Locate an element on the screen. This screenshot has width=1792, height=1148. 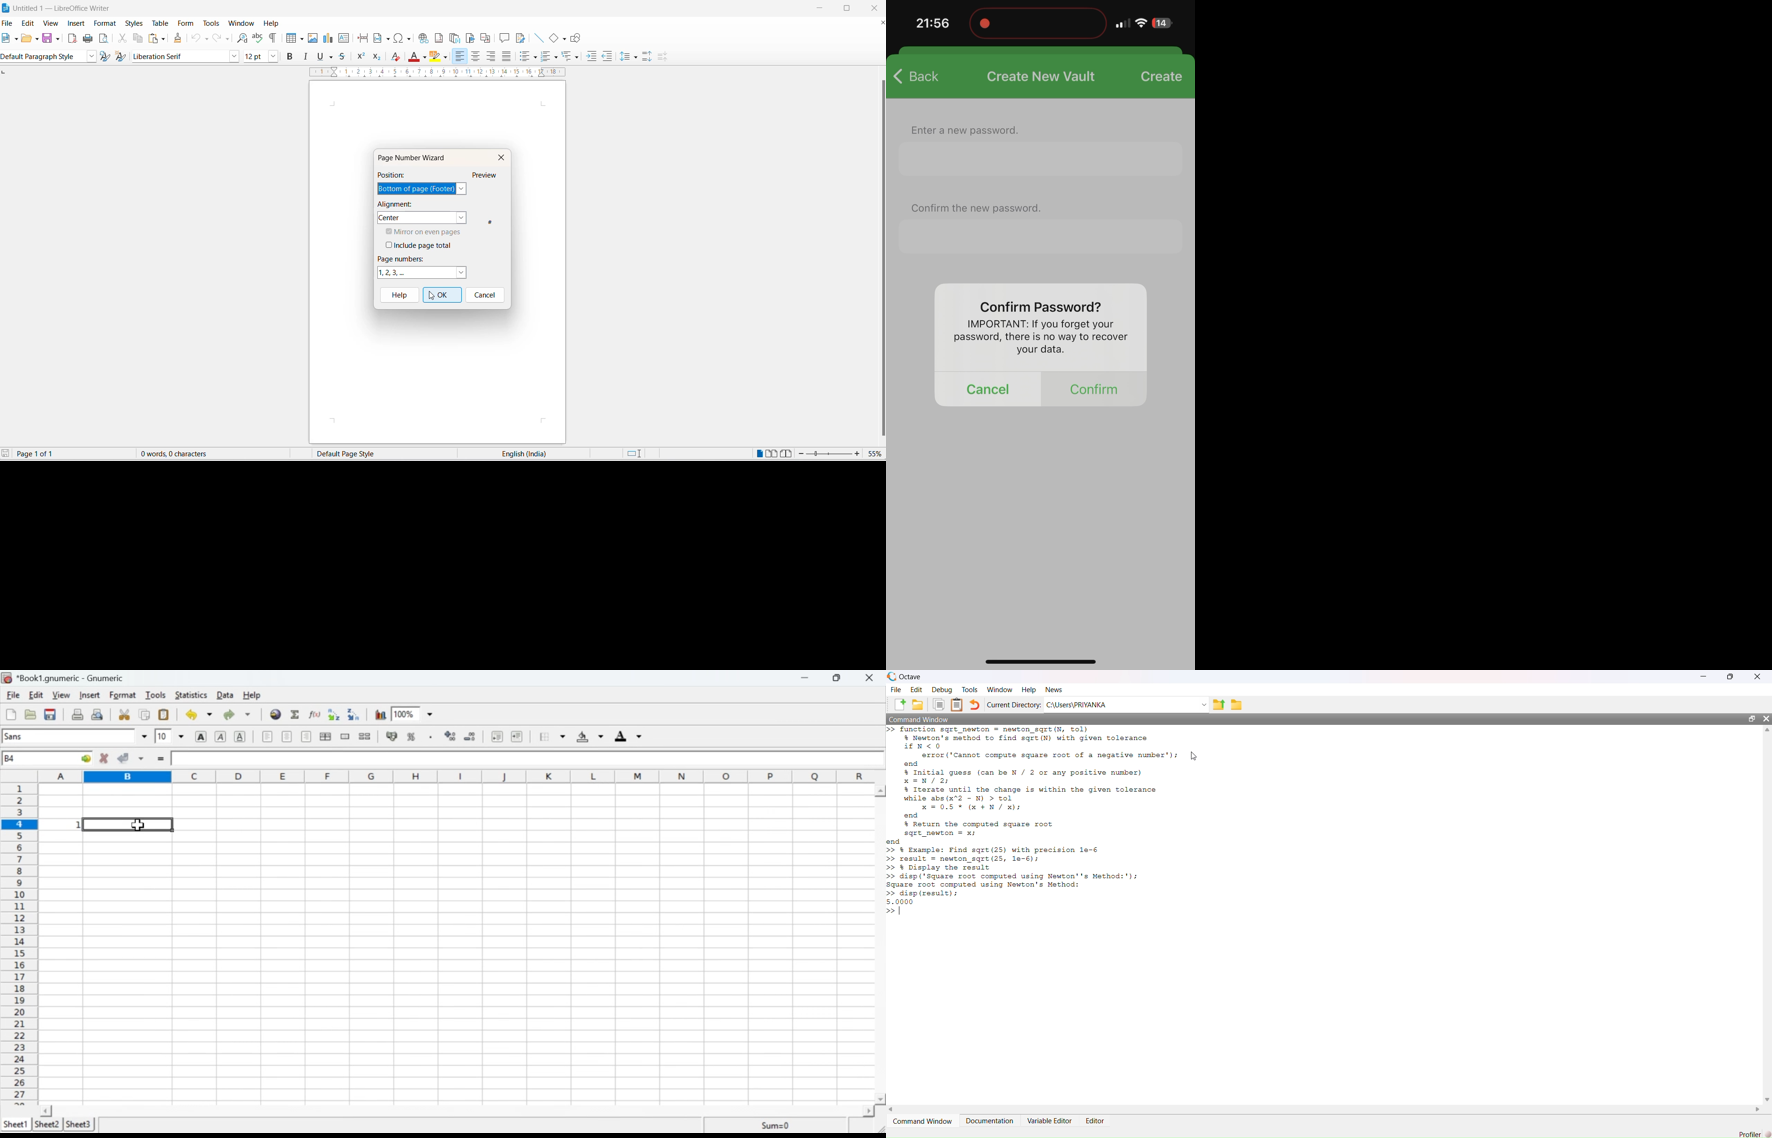
select outline format is located at coordinates (572, 57).